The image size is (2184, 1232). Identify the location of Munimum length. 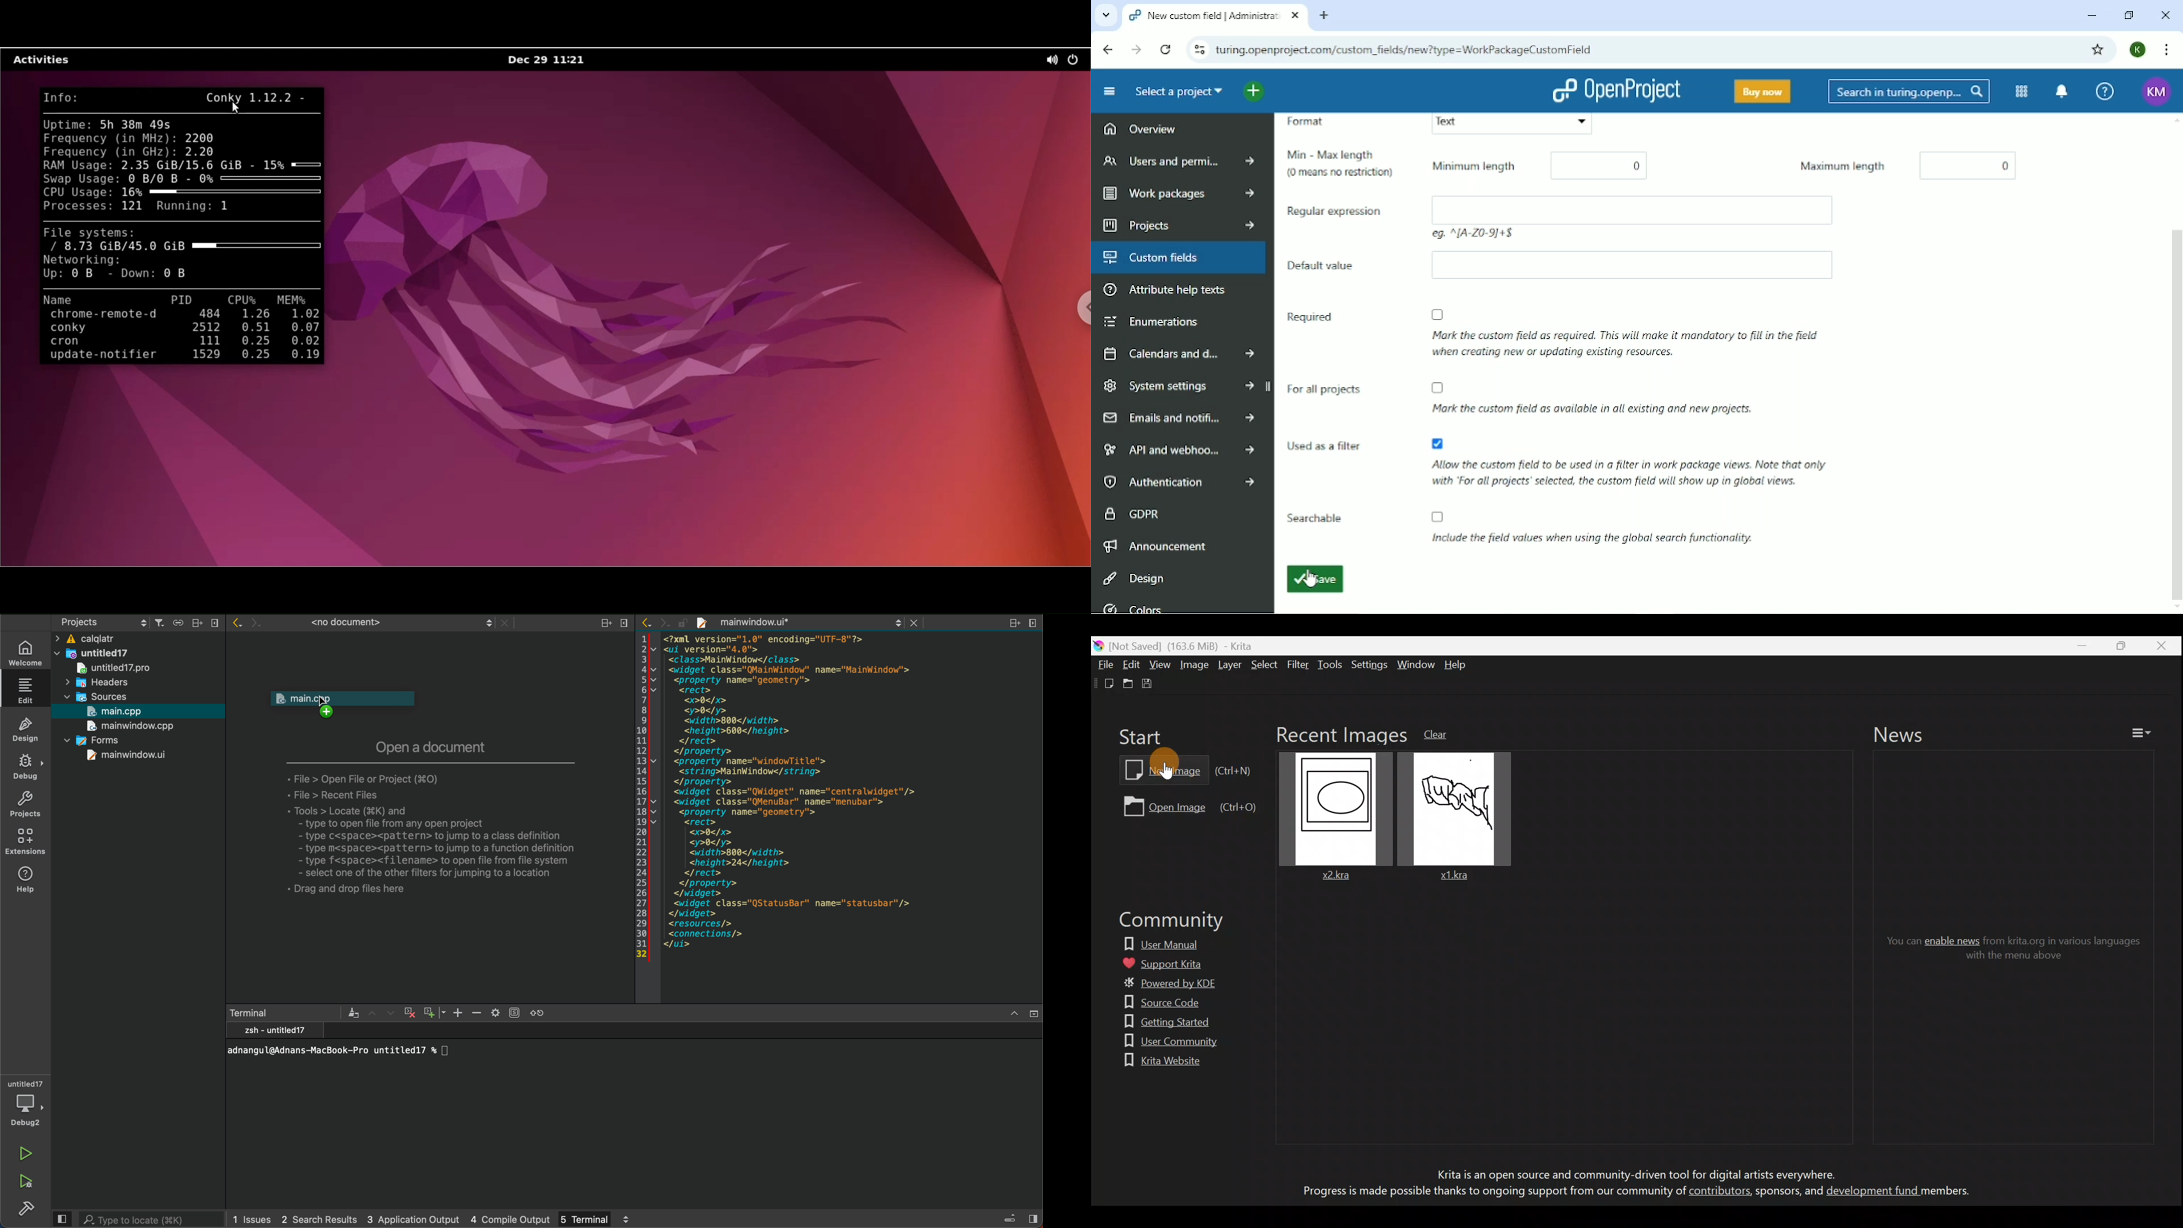
(1476, 169).